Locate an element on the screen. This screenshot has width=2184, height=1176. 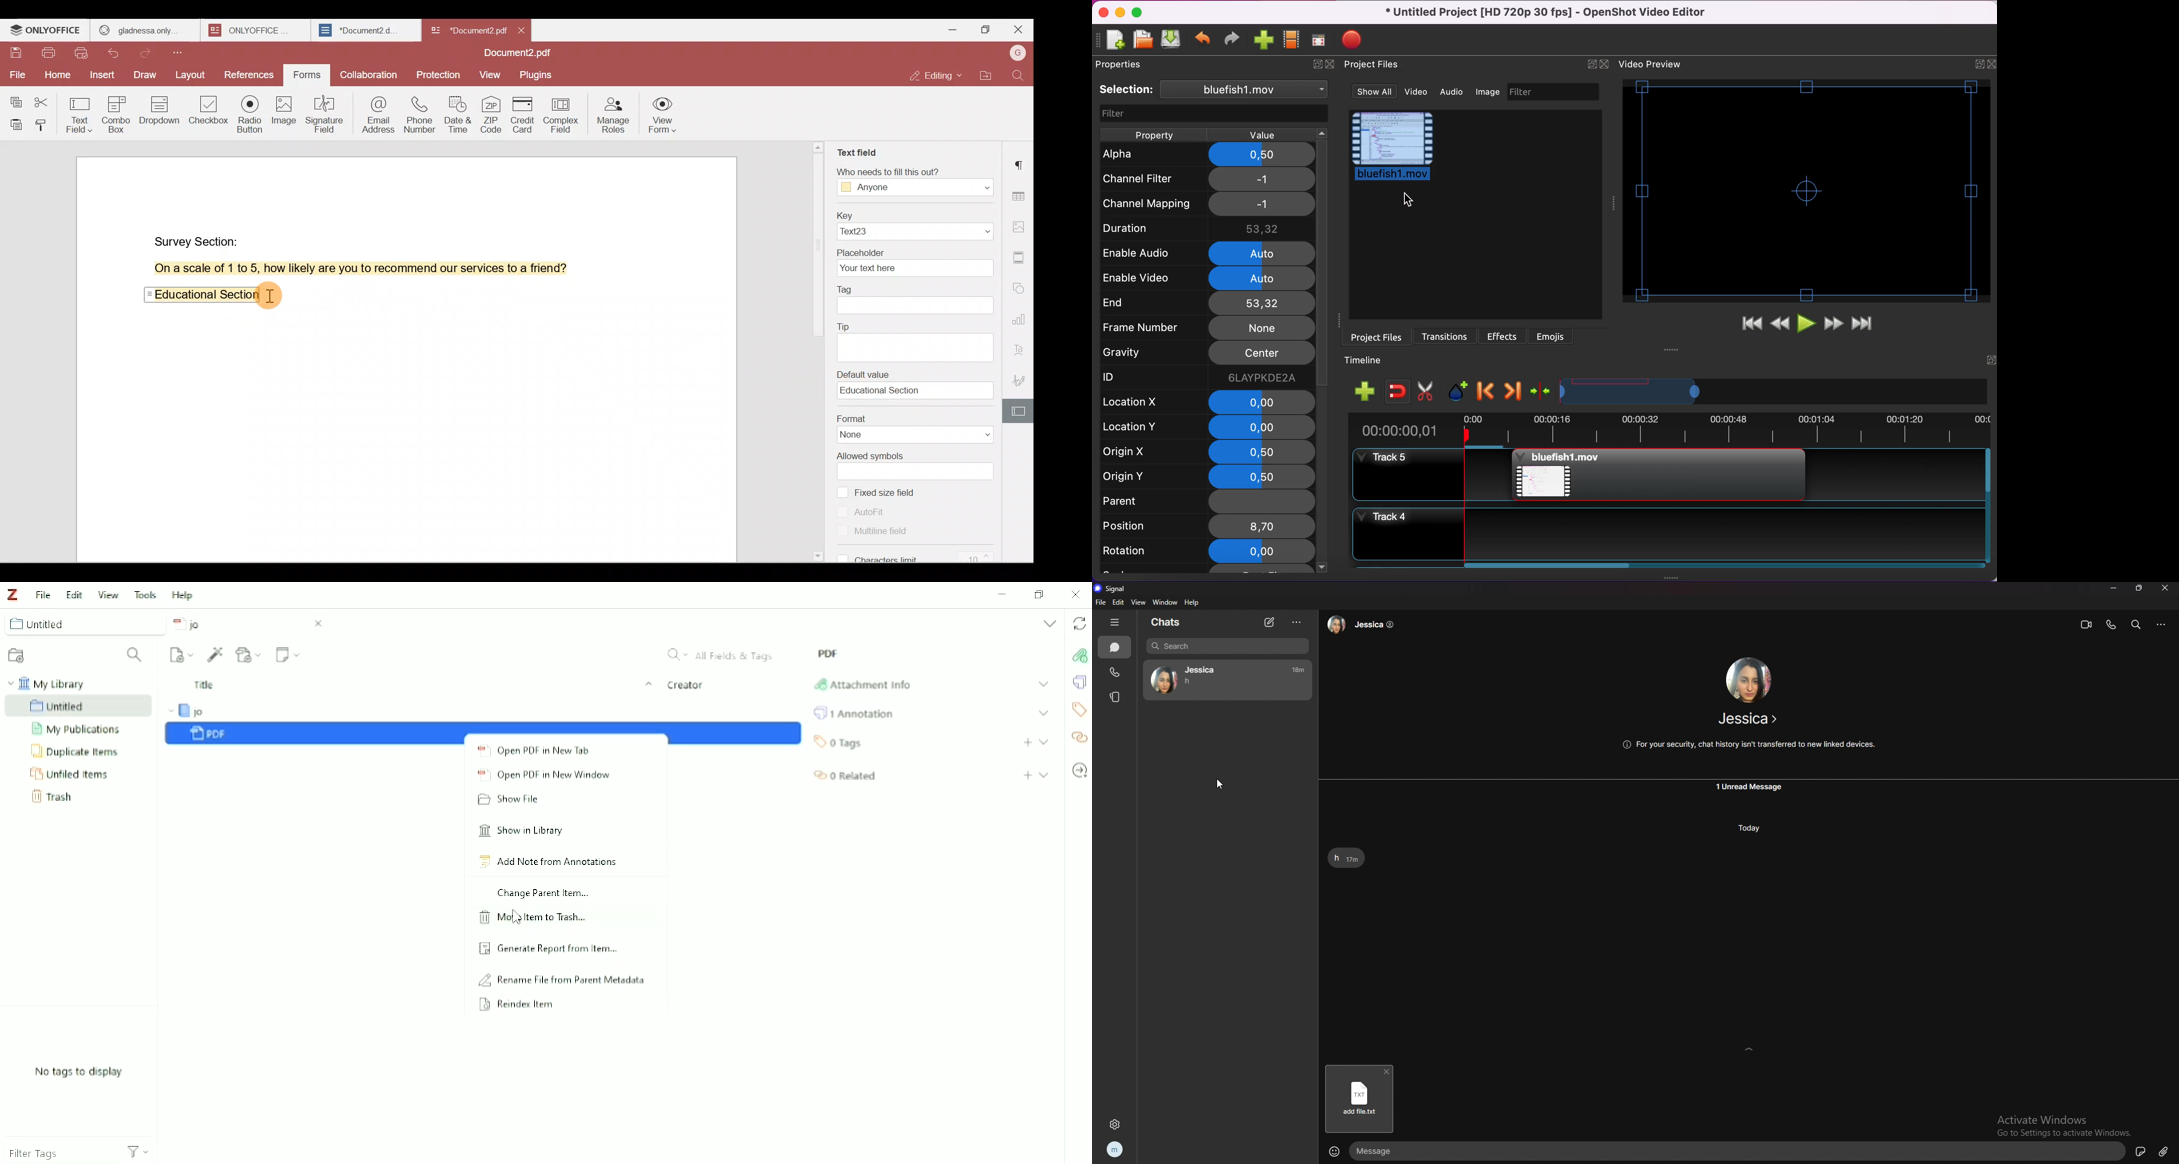
expand/hide is located at coordinates (1592, 63).